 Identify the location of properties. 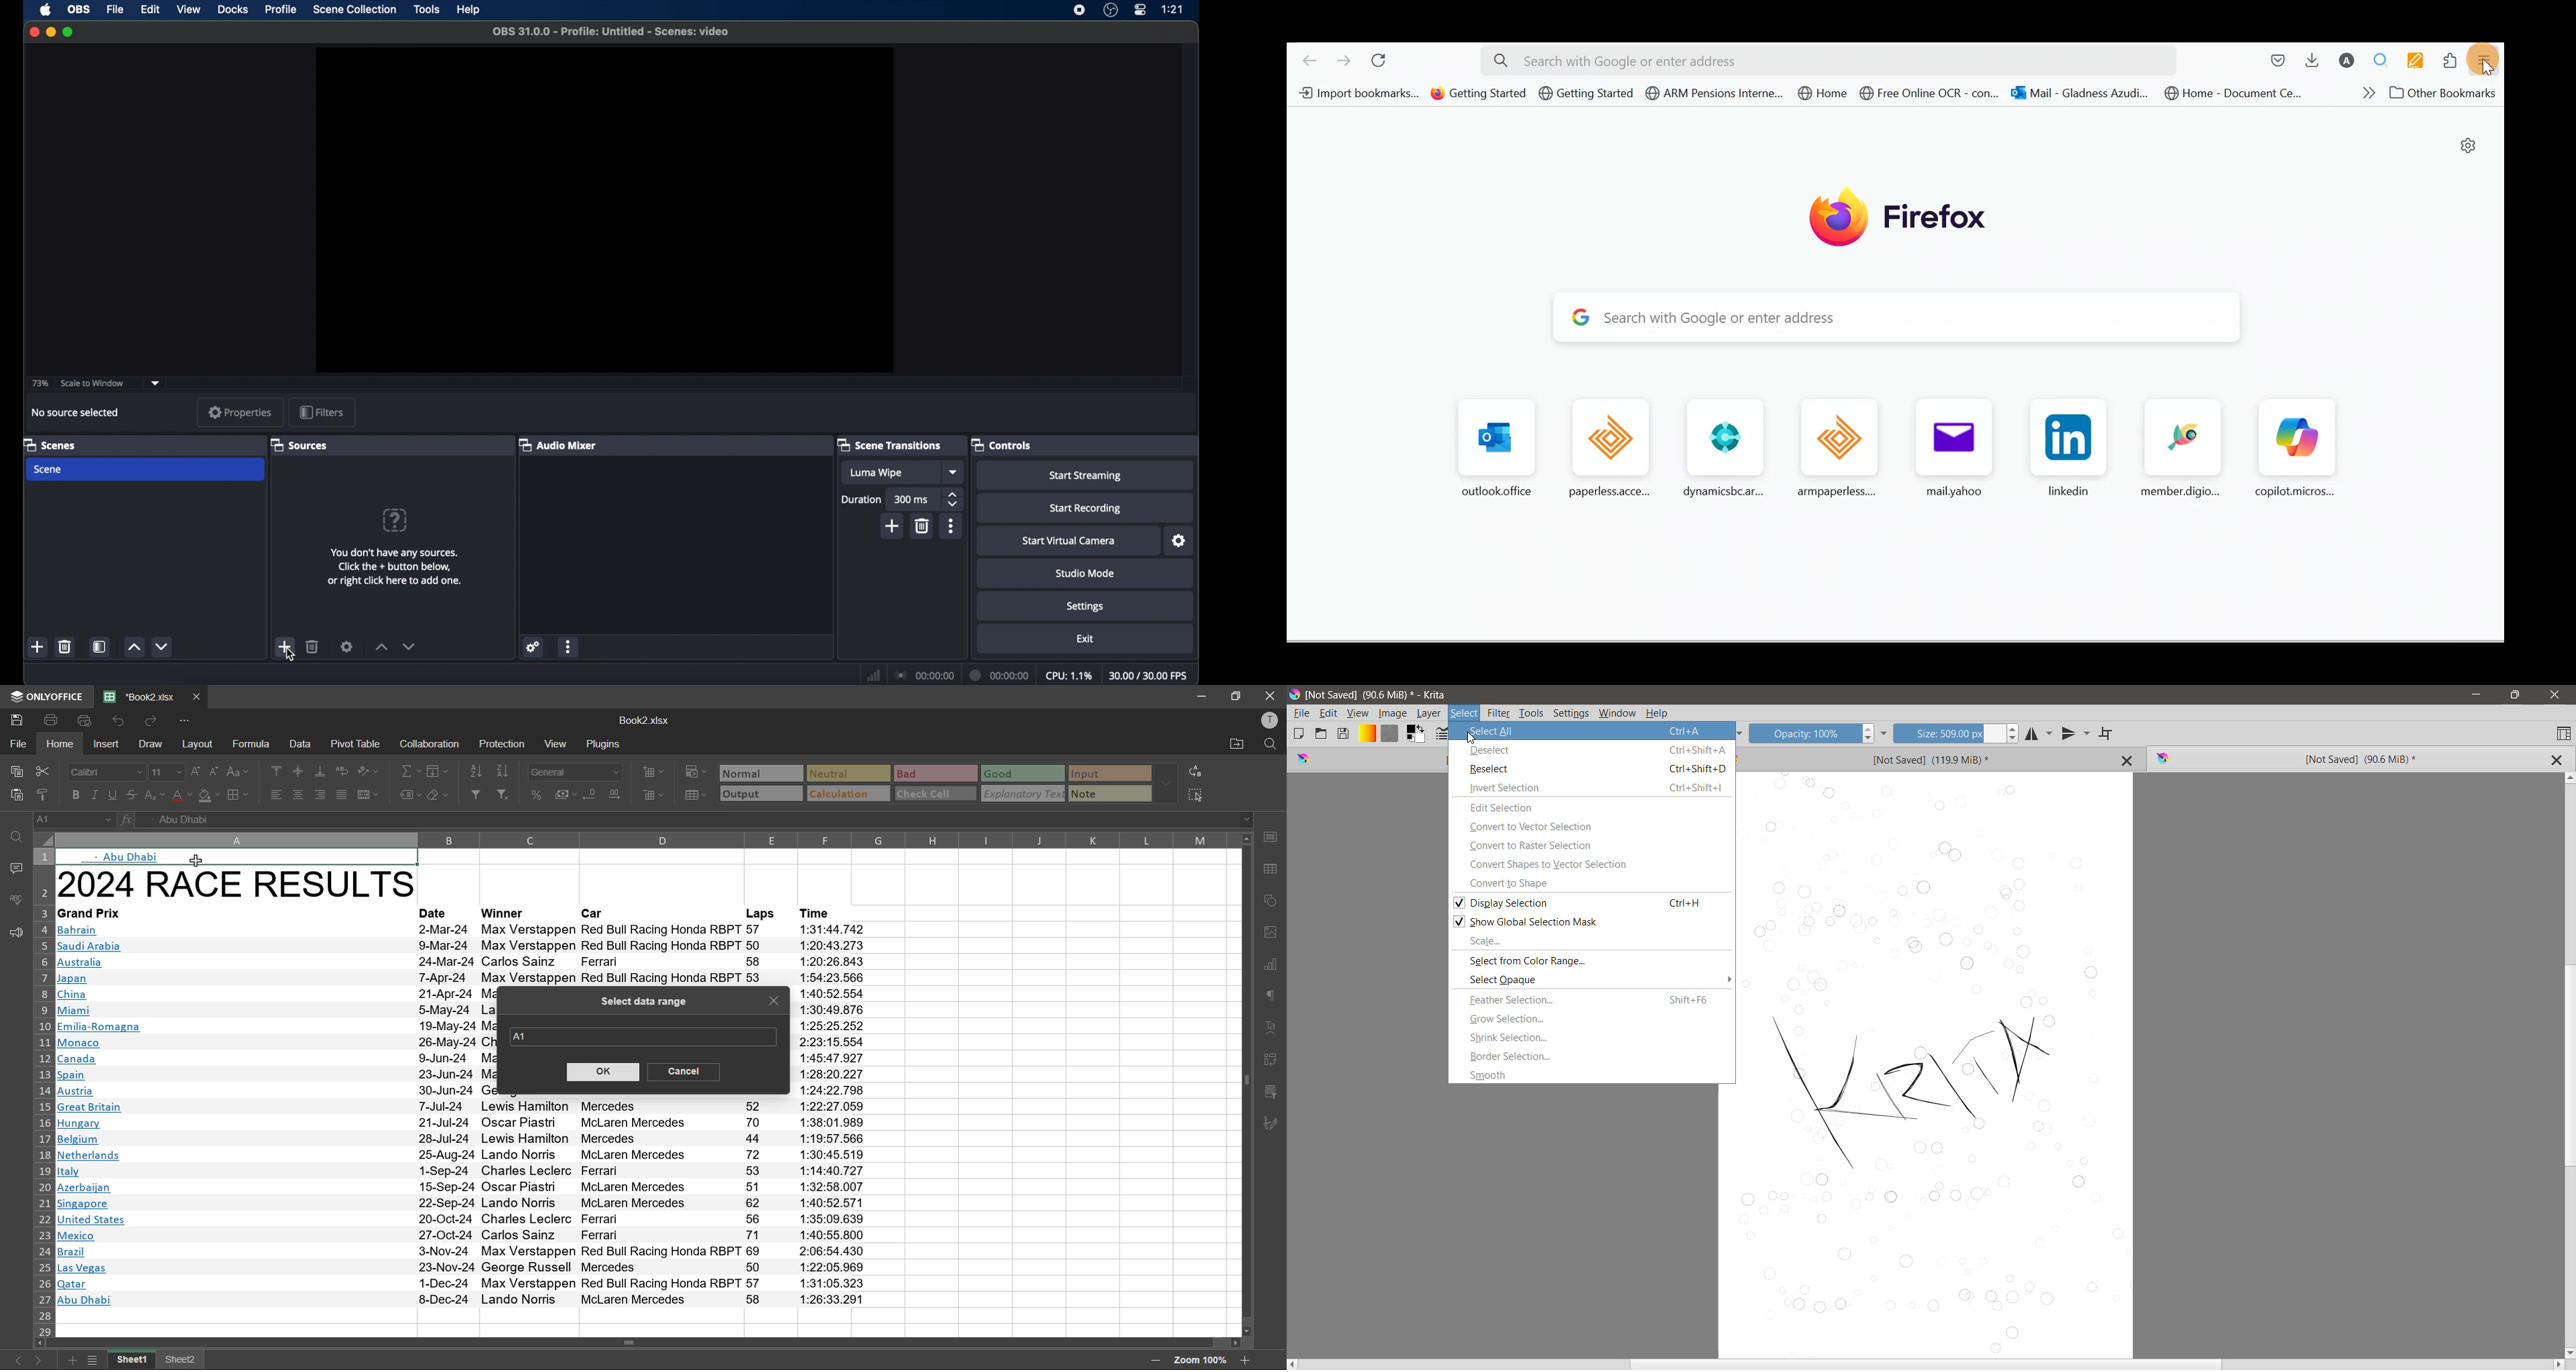
(240, 412).